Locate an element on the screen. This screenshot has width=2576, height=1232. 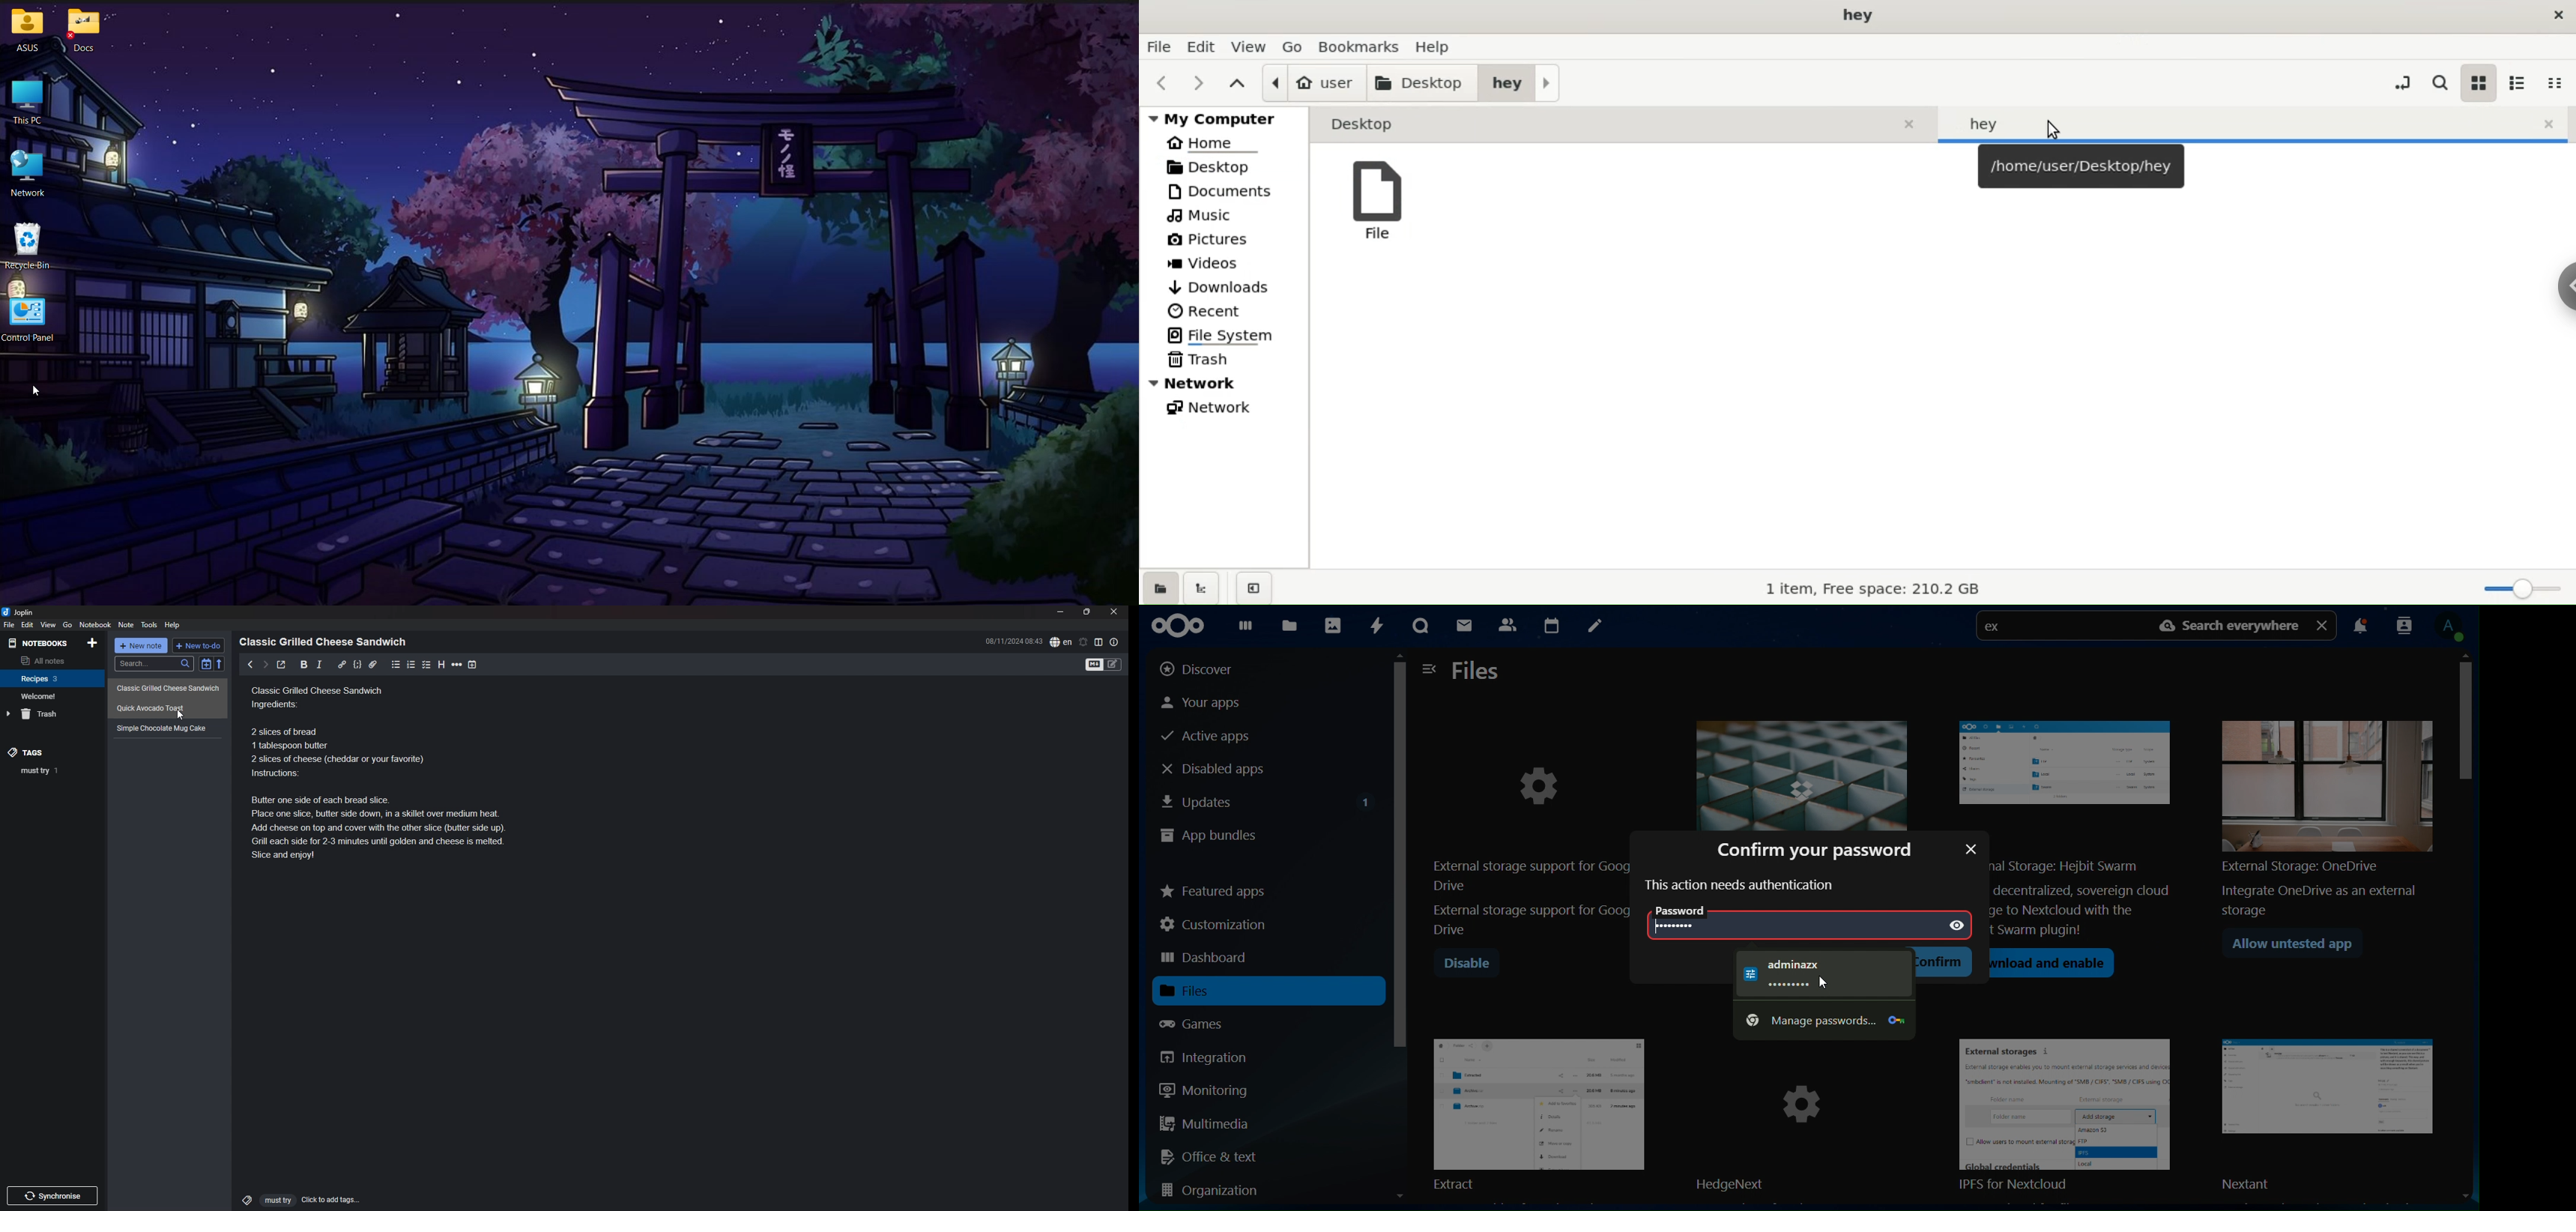
manage passwords is located at coordinates (1823, 1019).